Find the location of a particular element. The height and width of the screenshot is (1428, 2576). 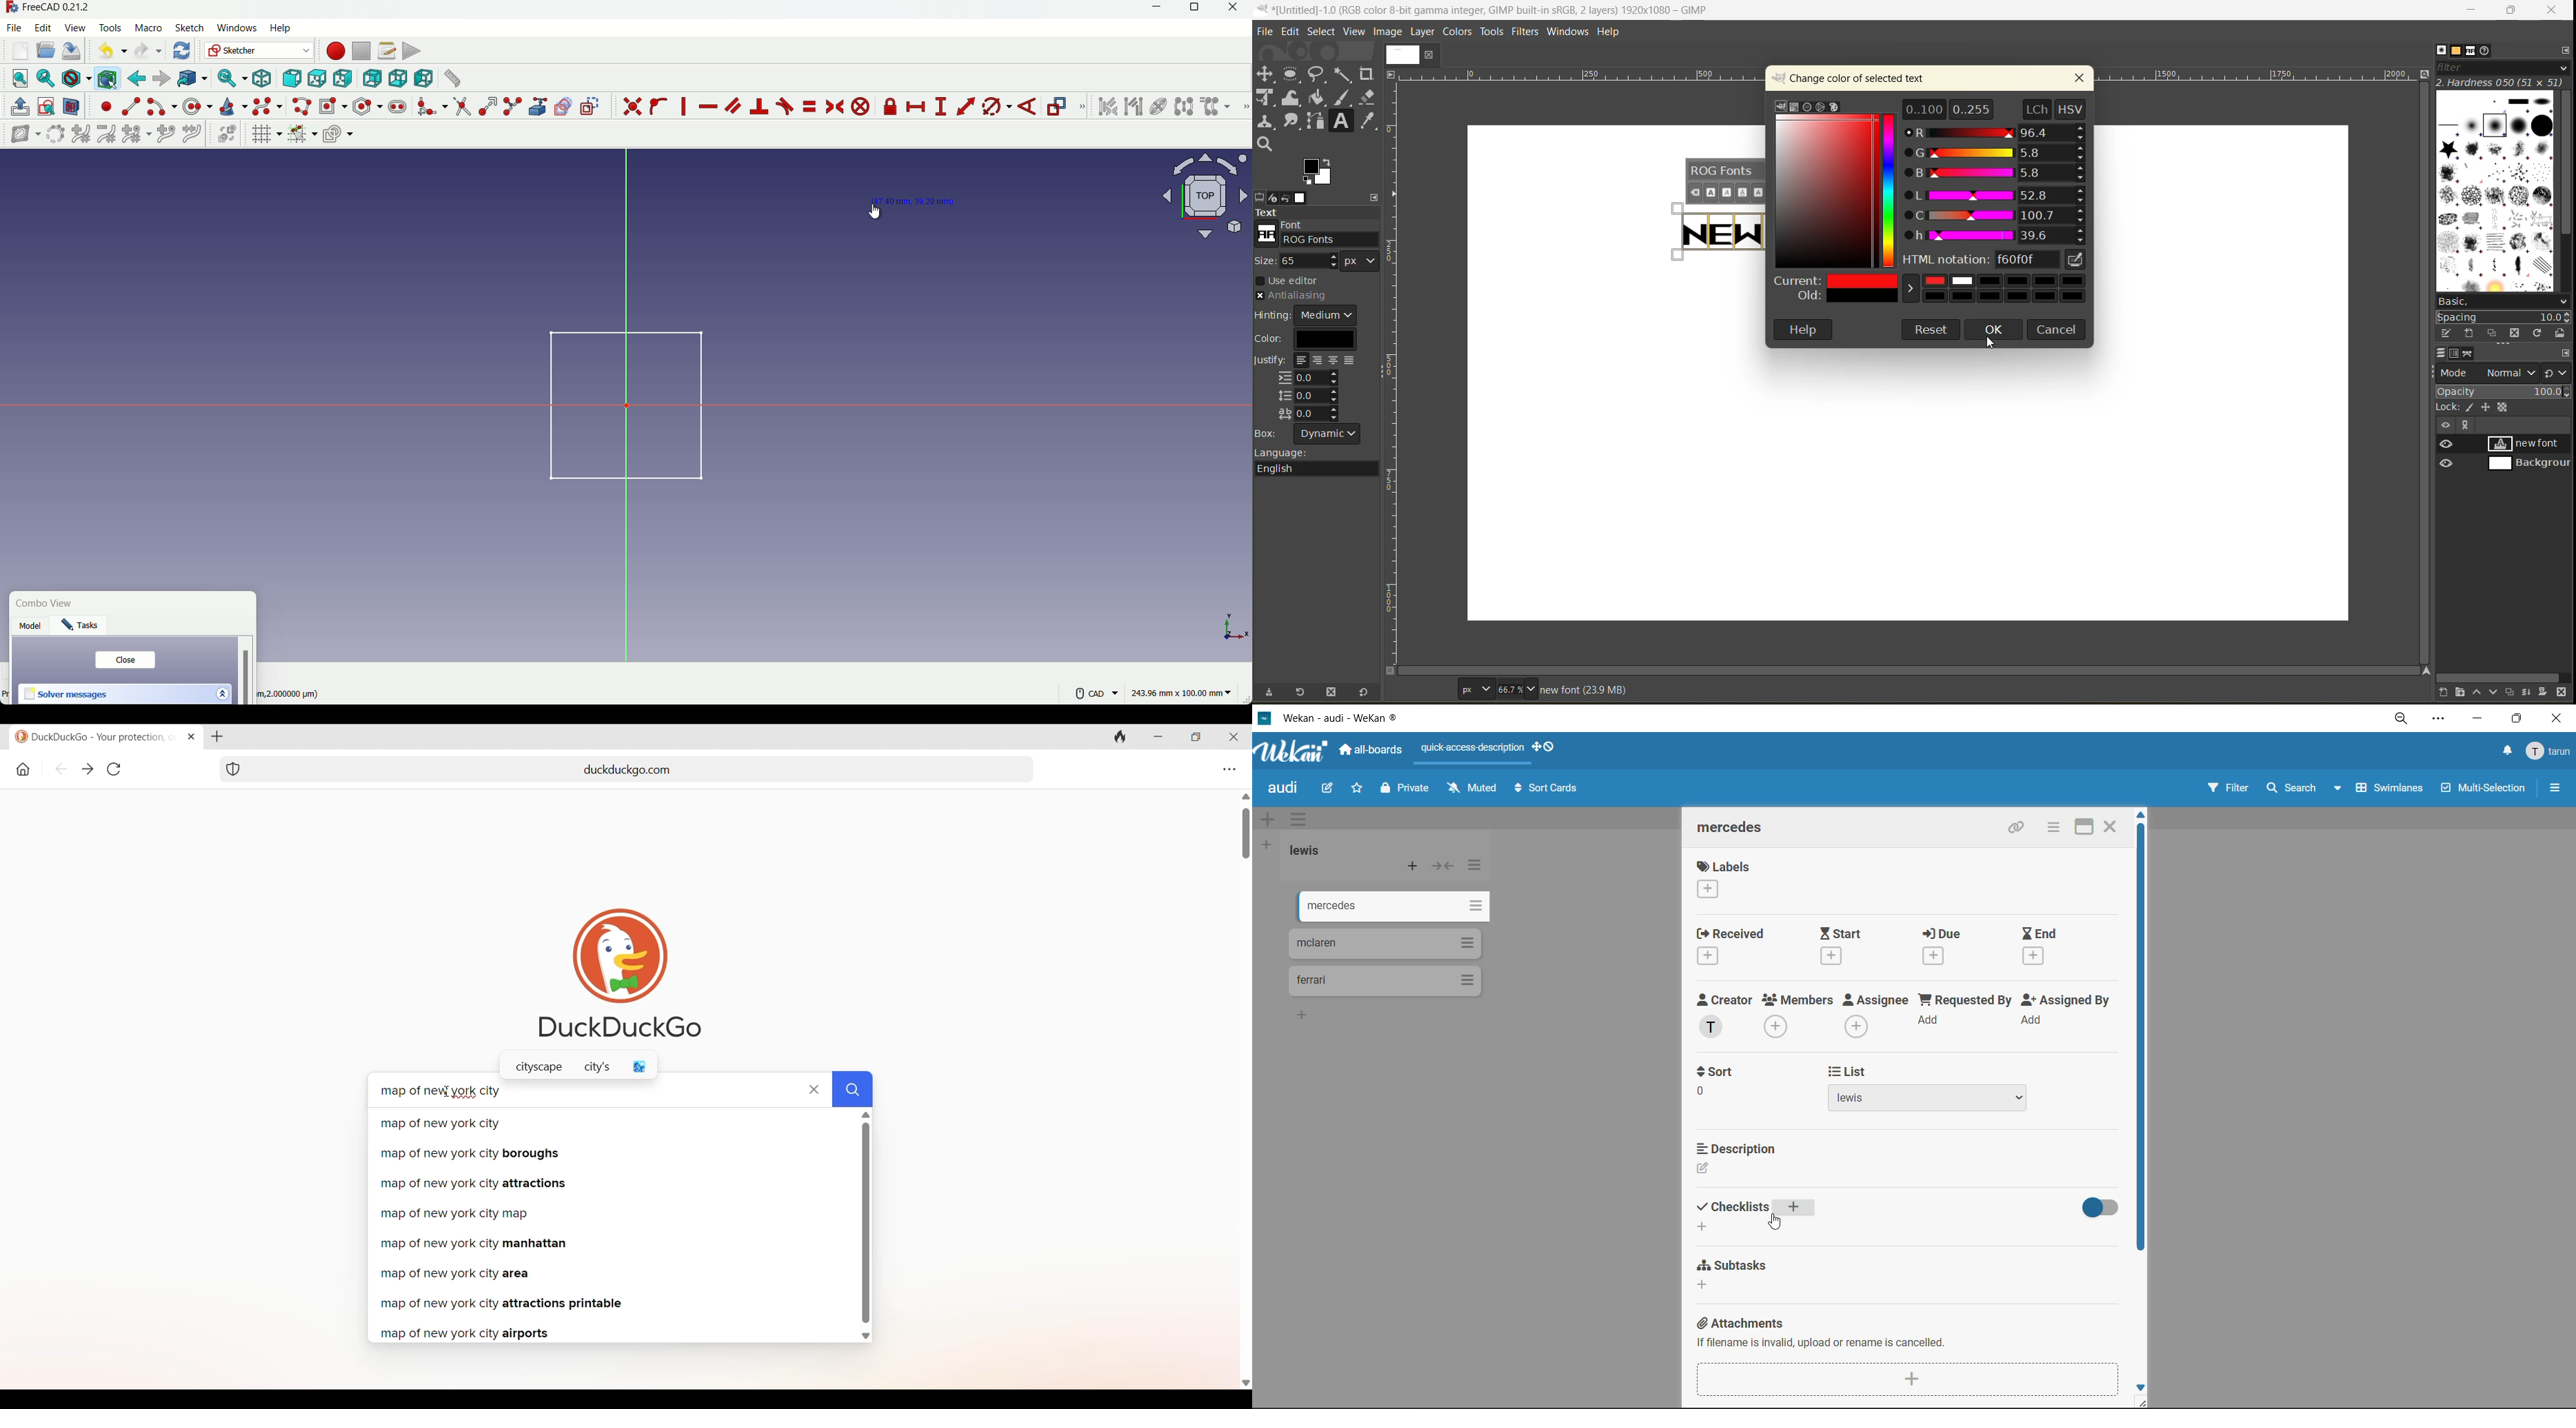

create slot is located at coordinates (397, 107).